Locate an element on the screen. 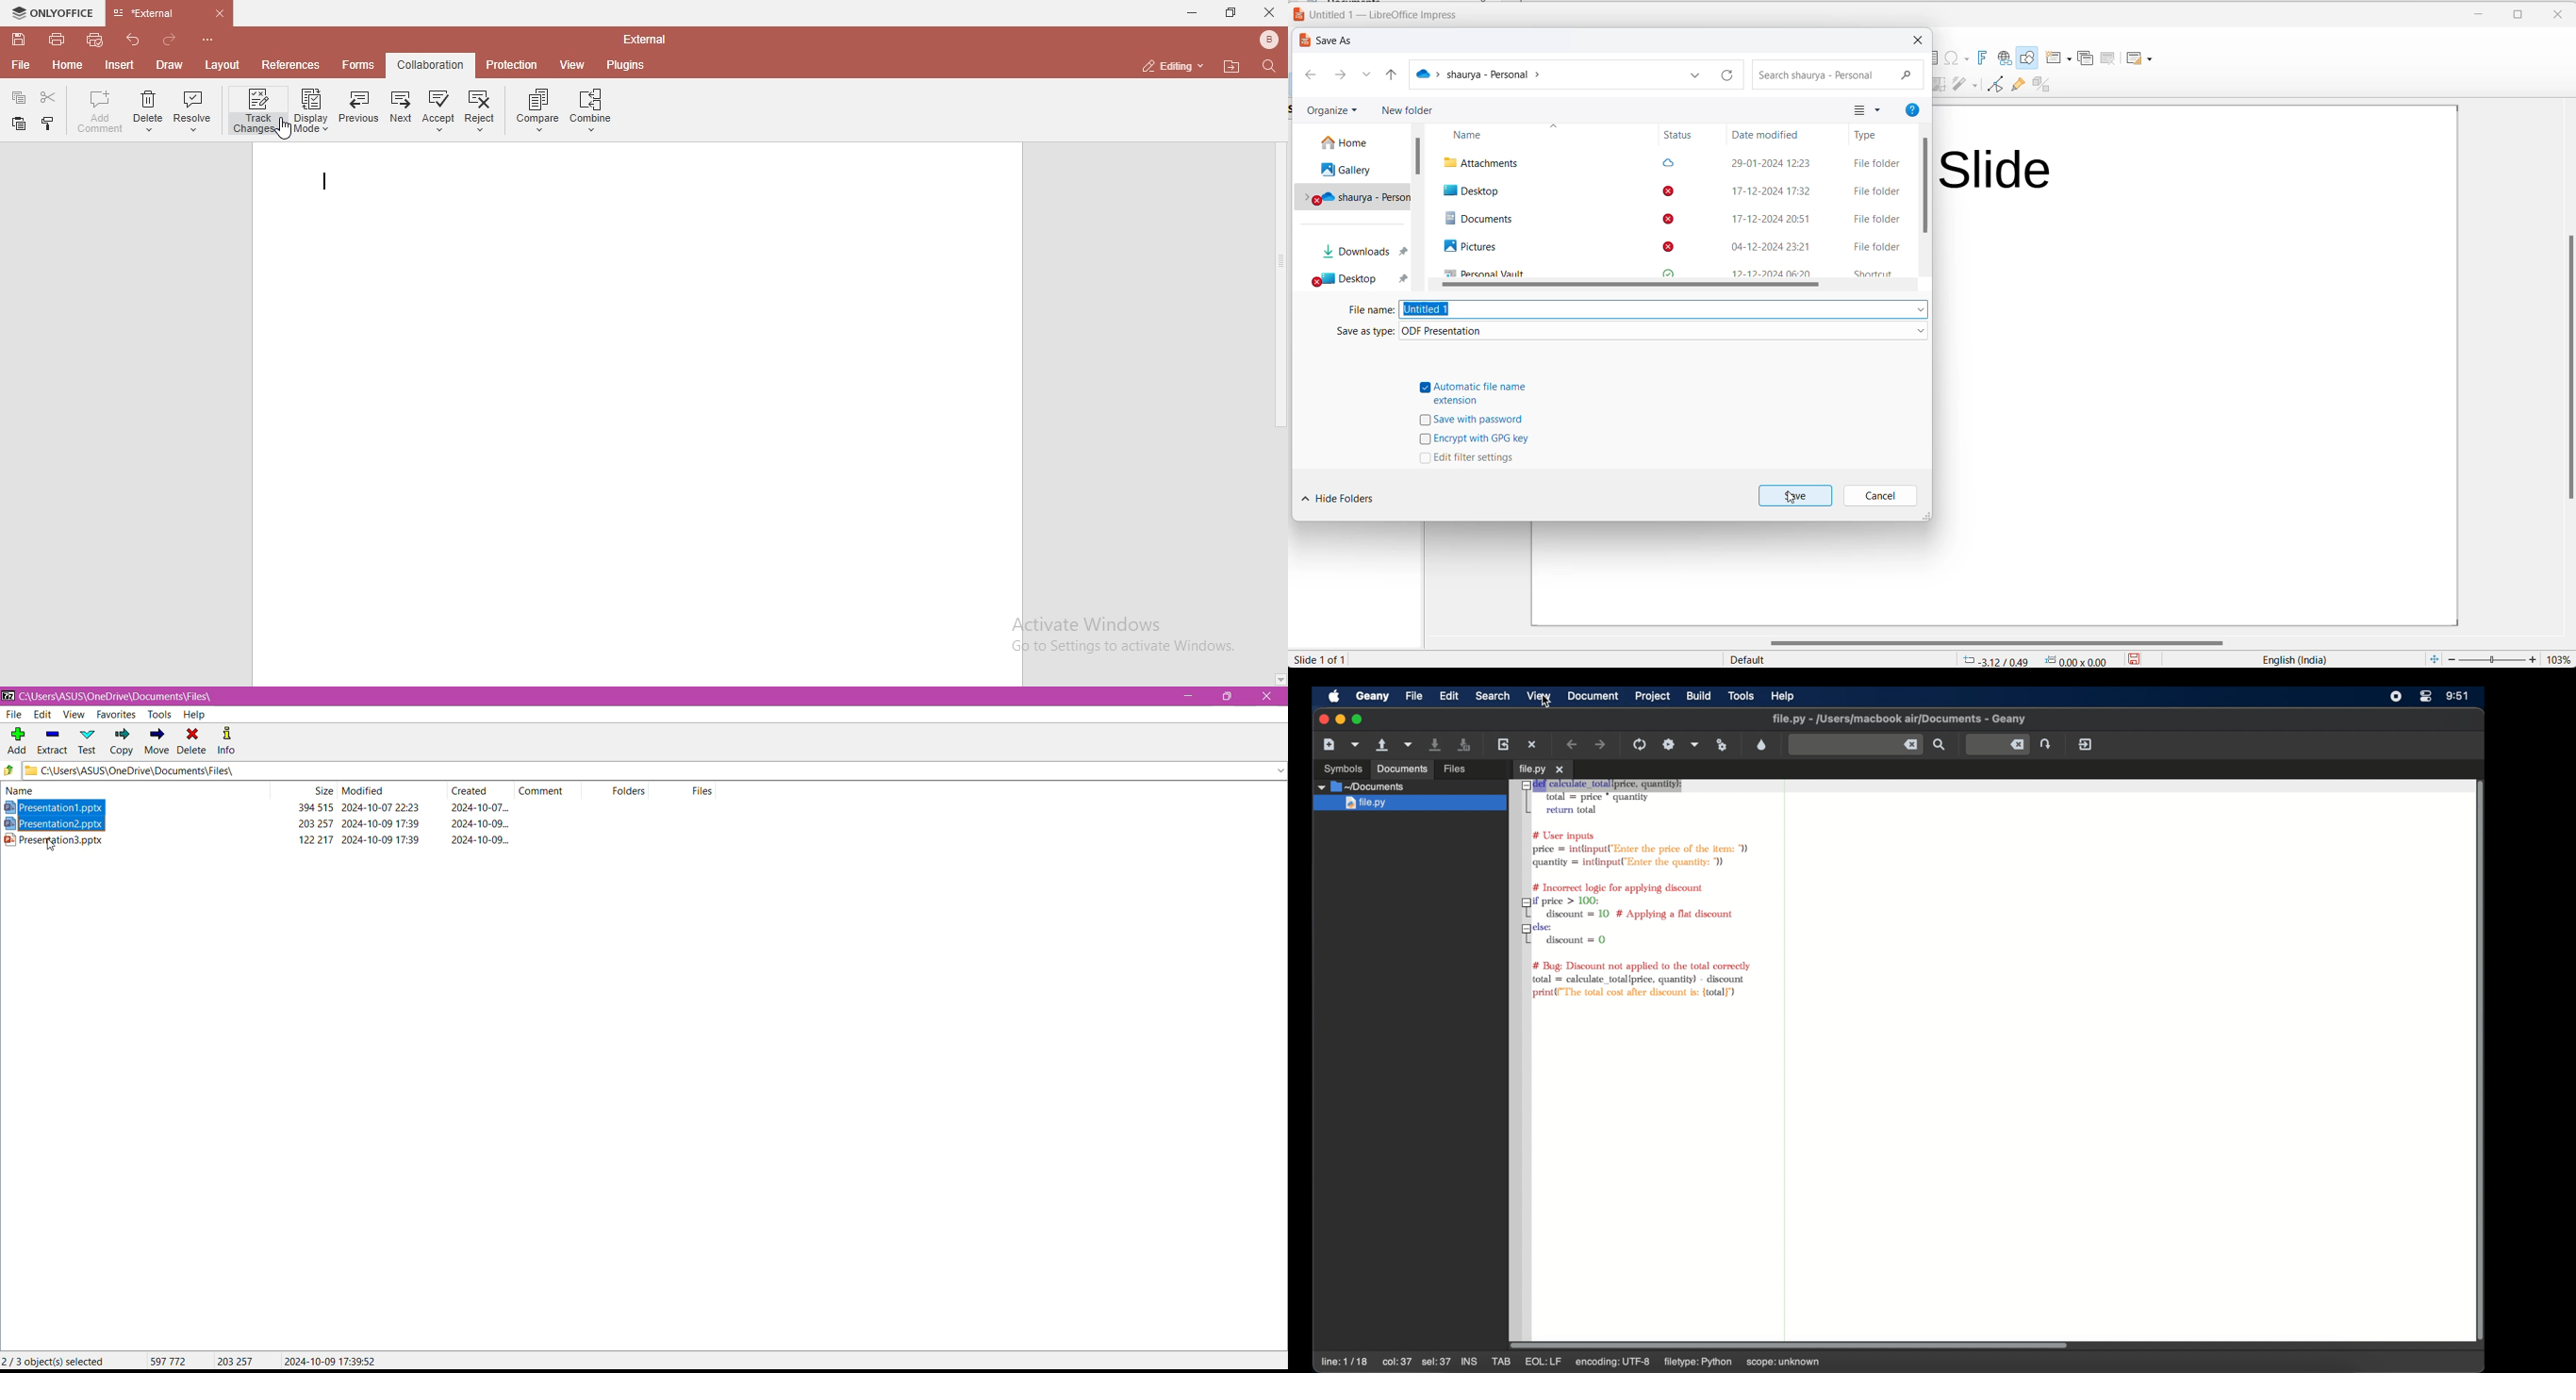 The height and width of the screenshot is (1400, 2576).  Desktop is located at coordinates (1471, 192).